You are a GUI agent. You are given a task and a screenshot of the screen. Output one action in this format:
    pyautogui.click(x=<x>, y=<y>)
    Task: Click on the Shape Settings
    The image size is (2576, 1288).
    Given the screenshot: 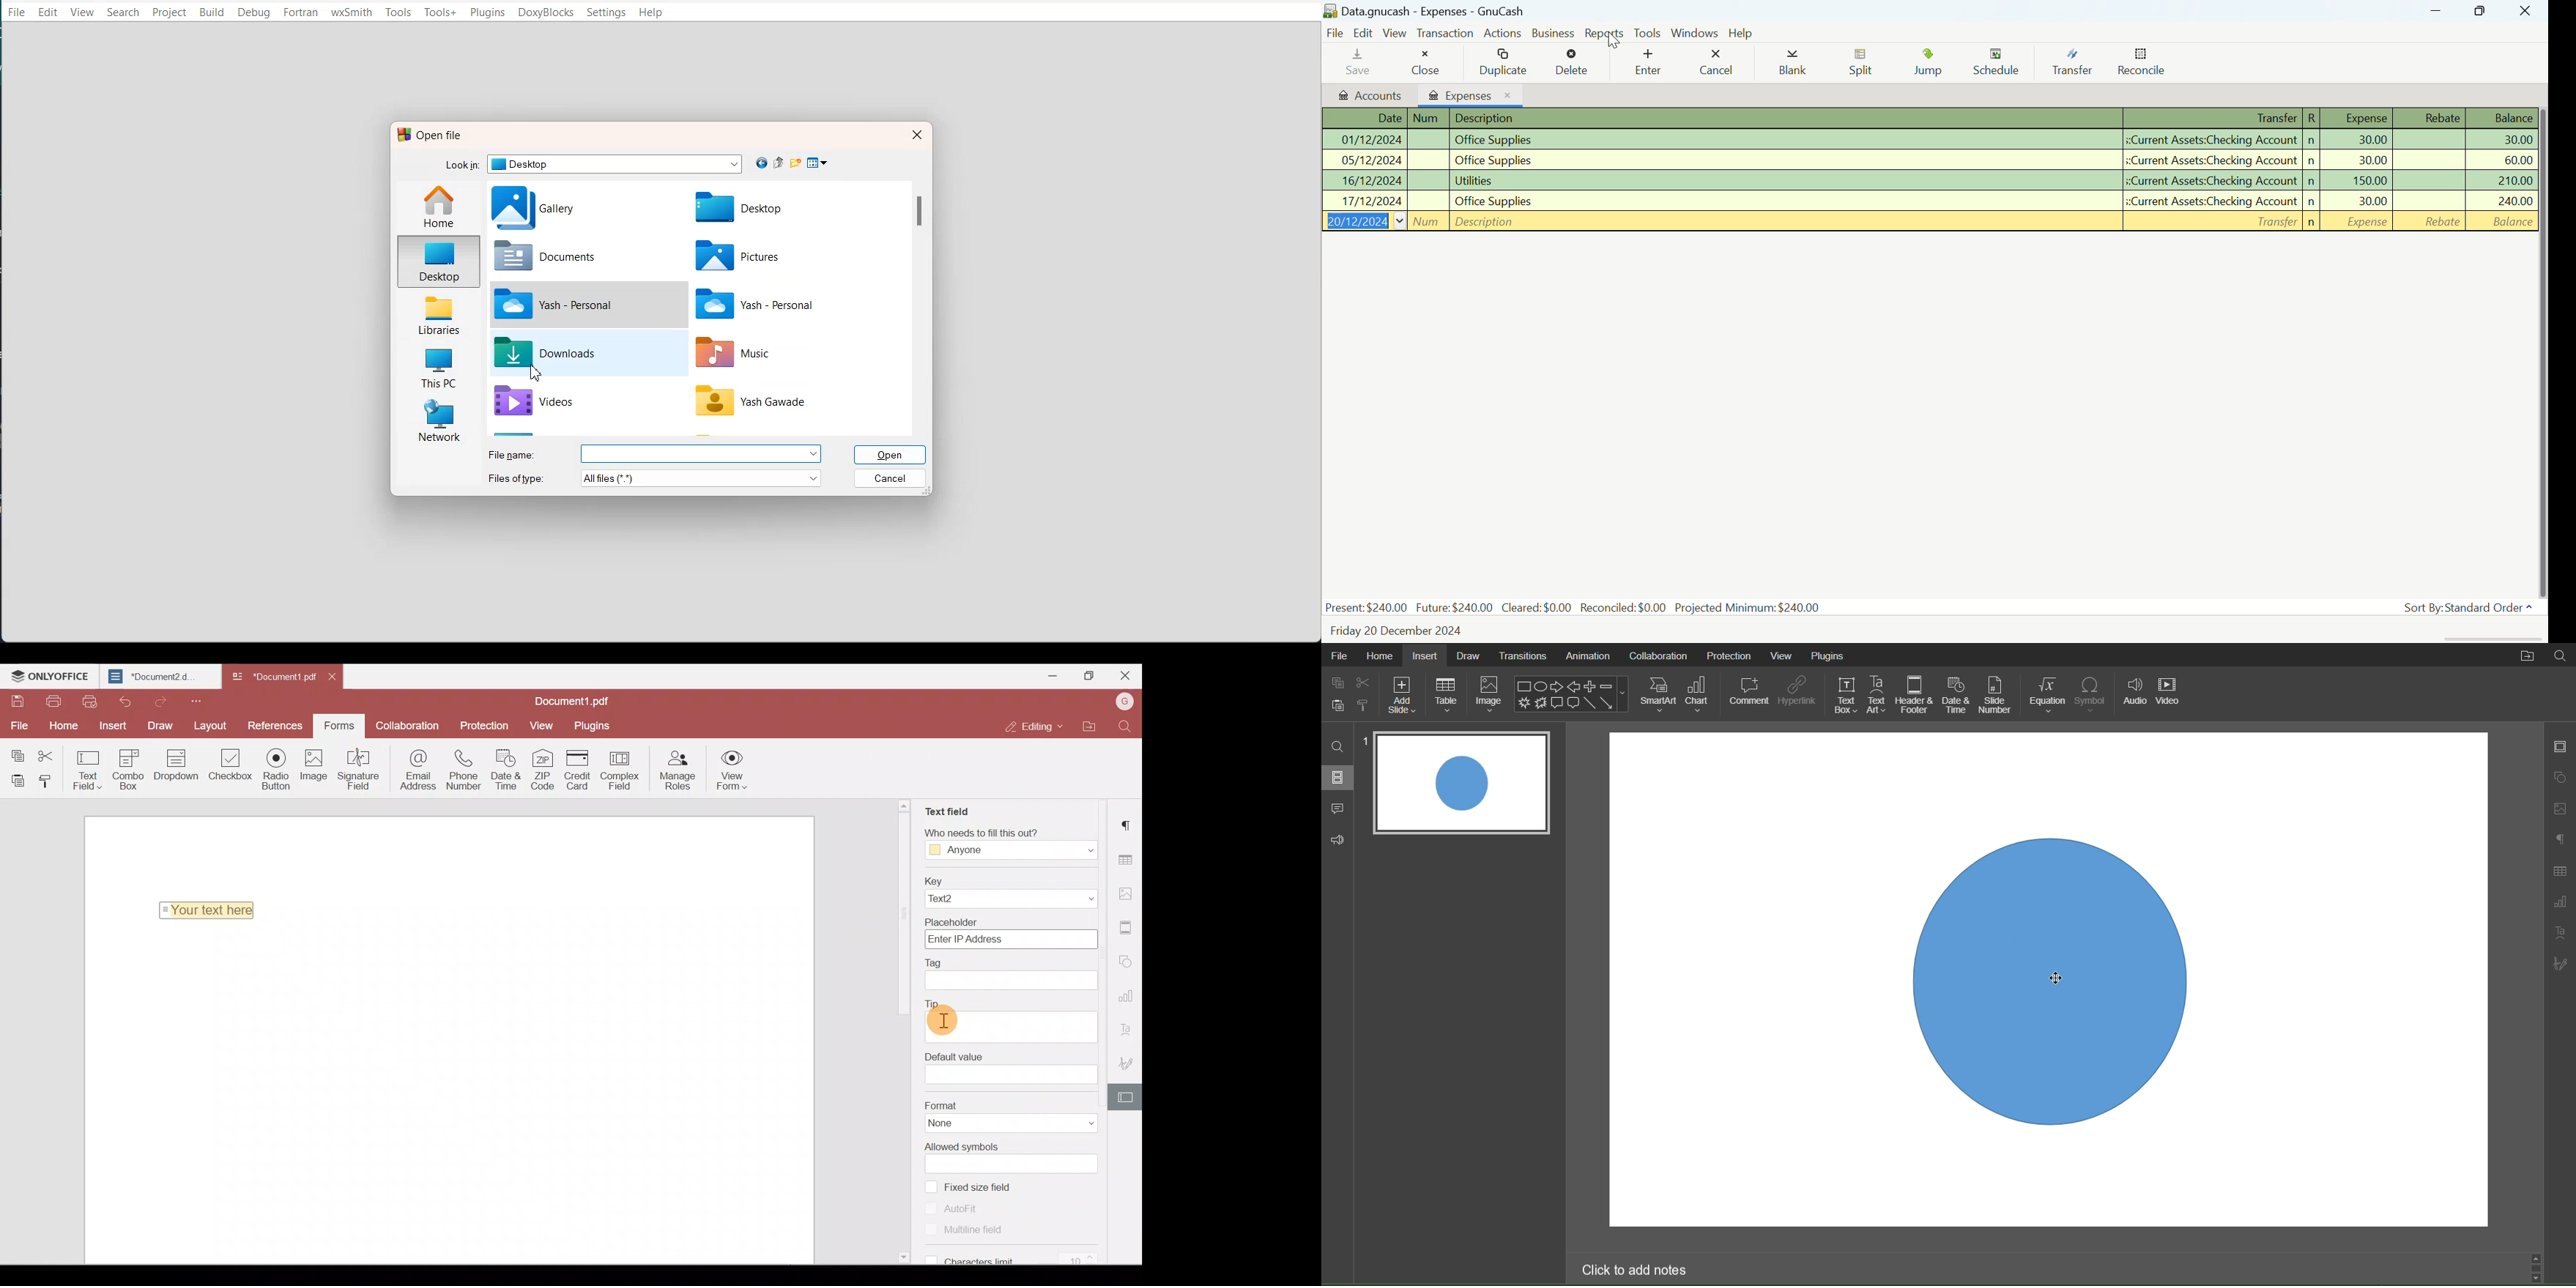 What is the action you would take?
    pyautogui.click(x=2559, y=778)
    